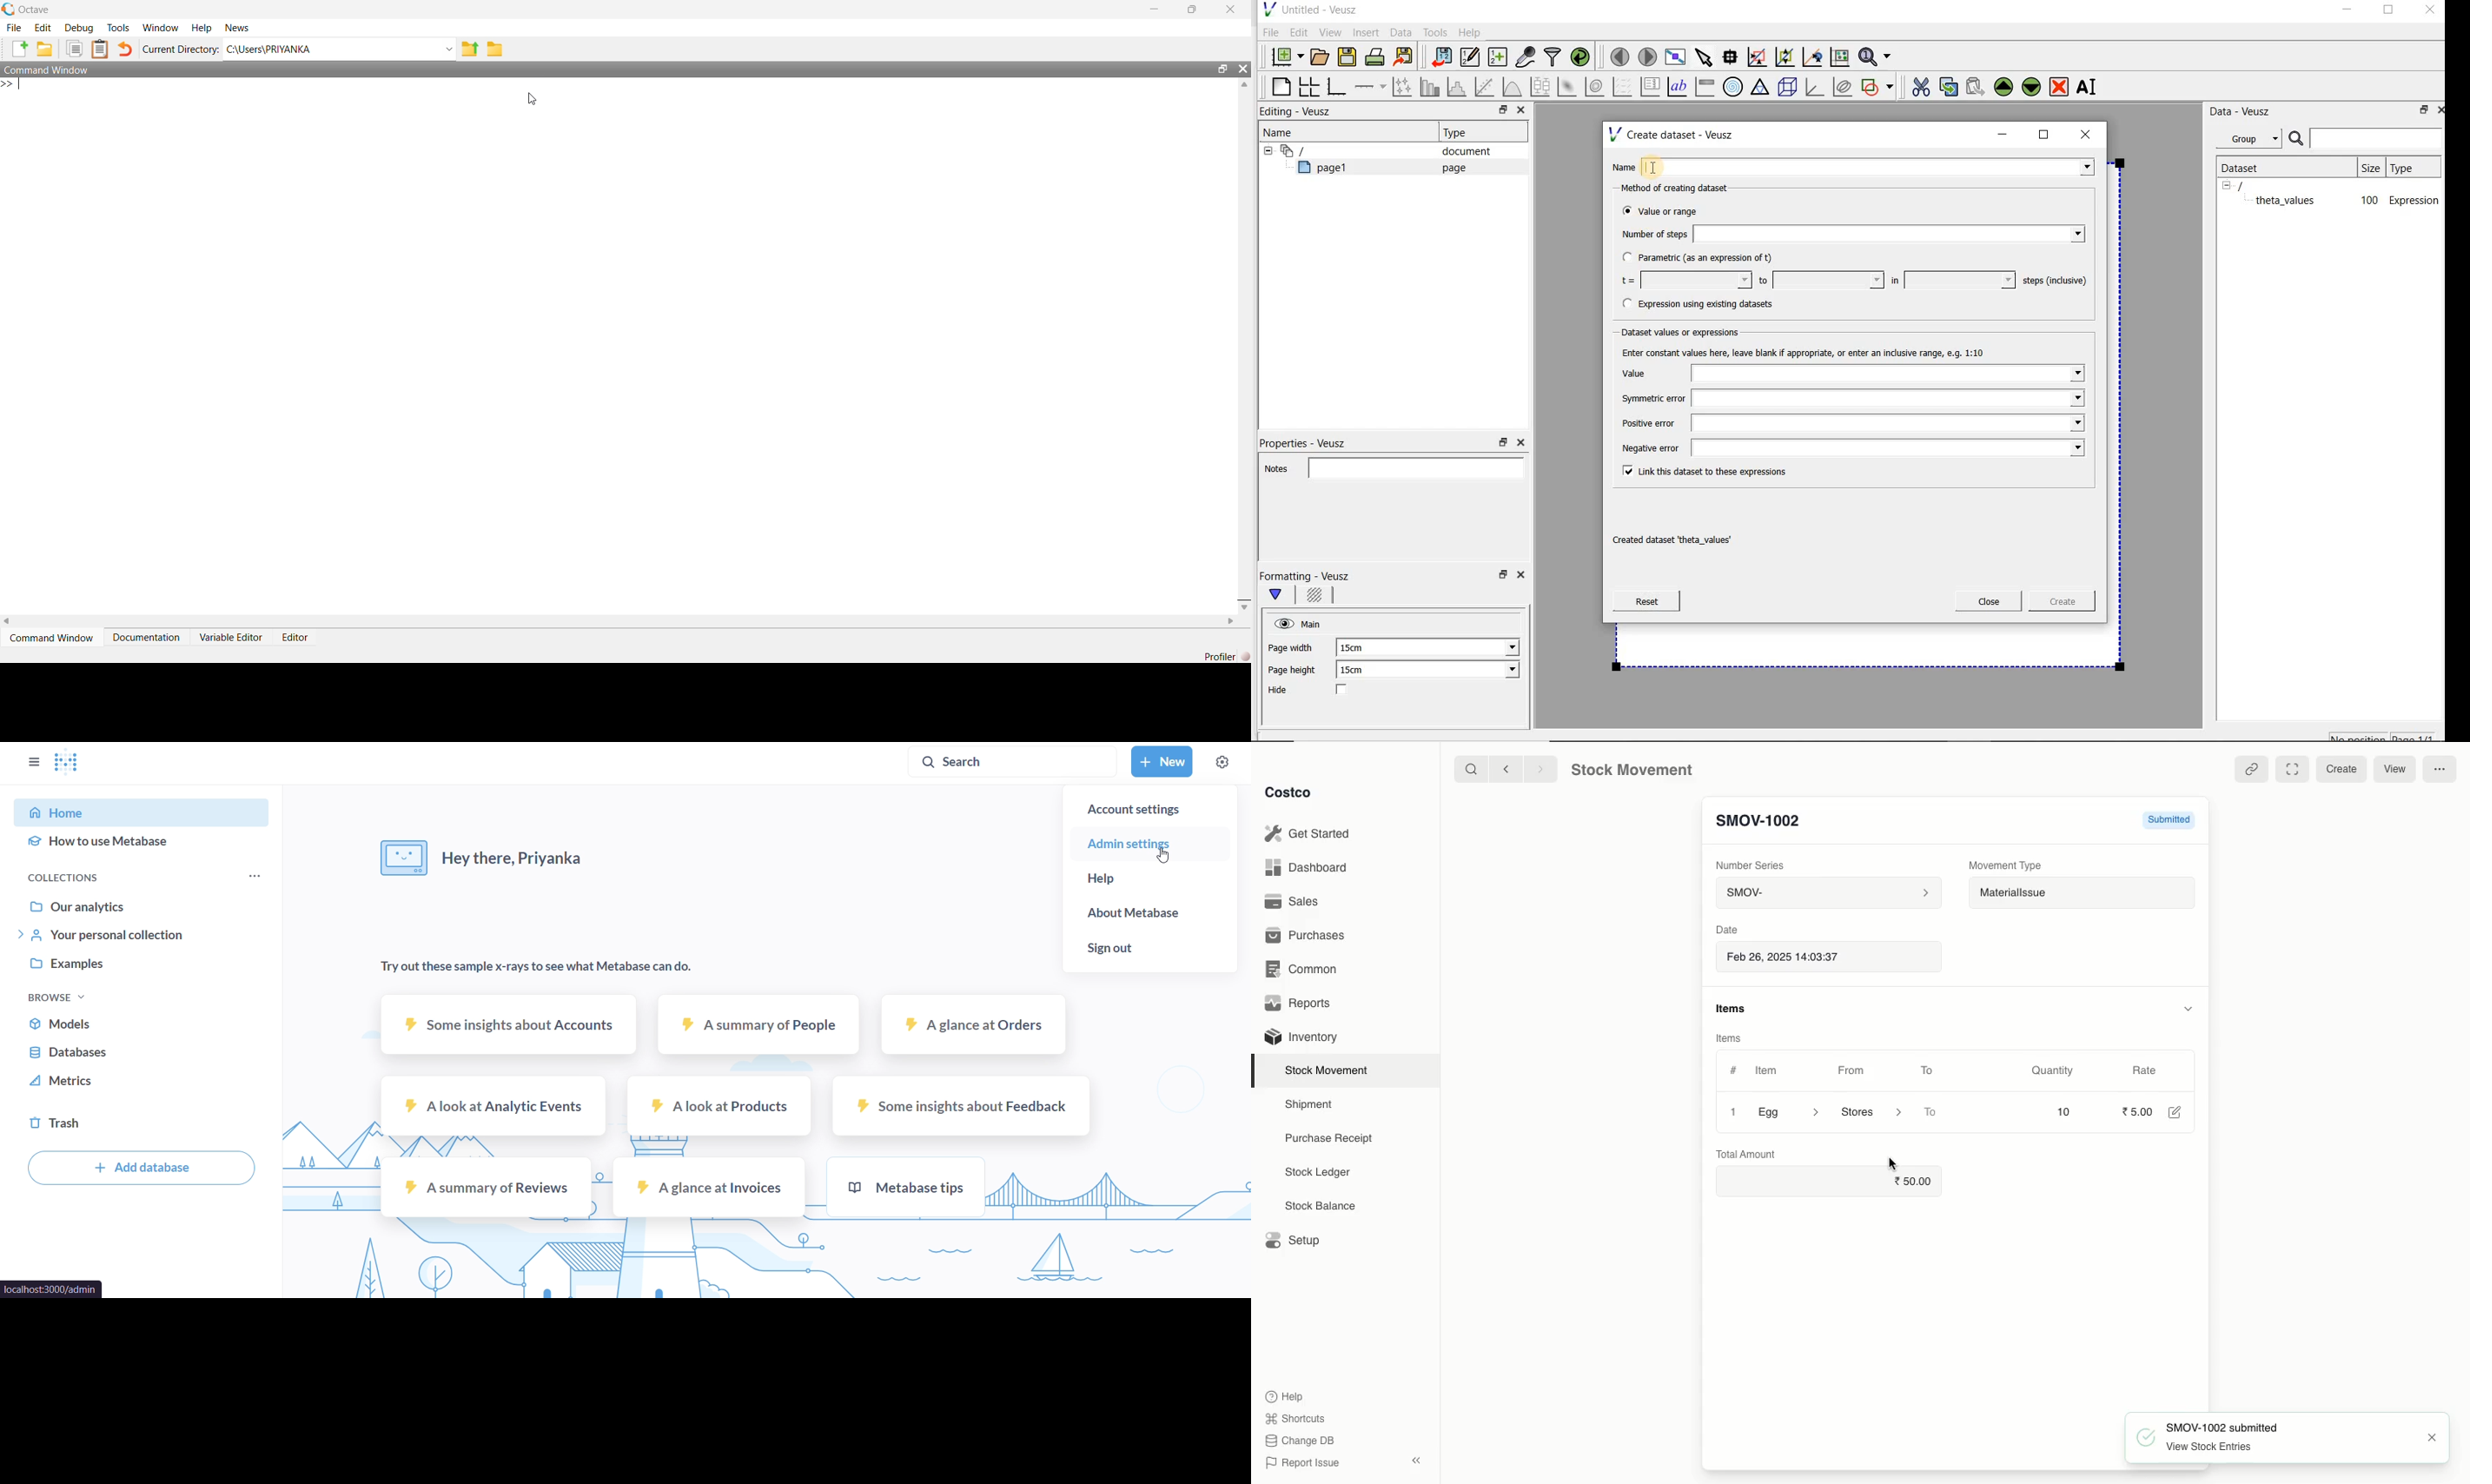  What do you see at coordinates (1733, 1009) in the screenshot?
I see `items` at bounding box center [1733, 1009].